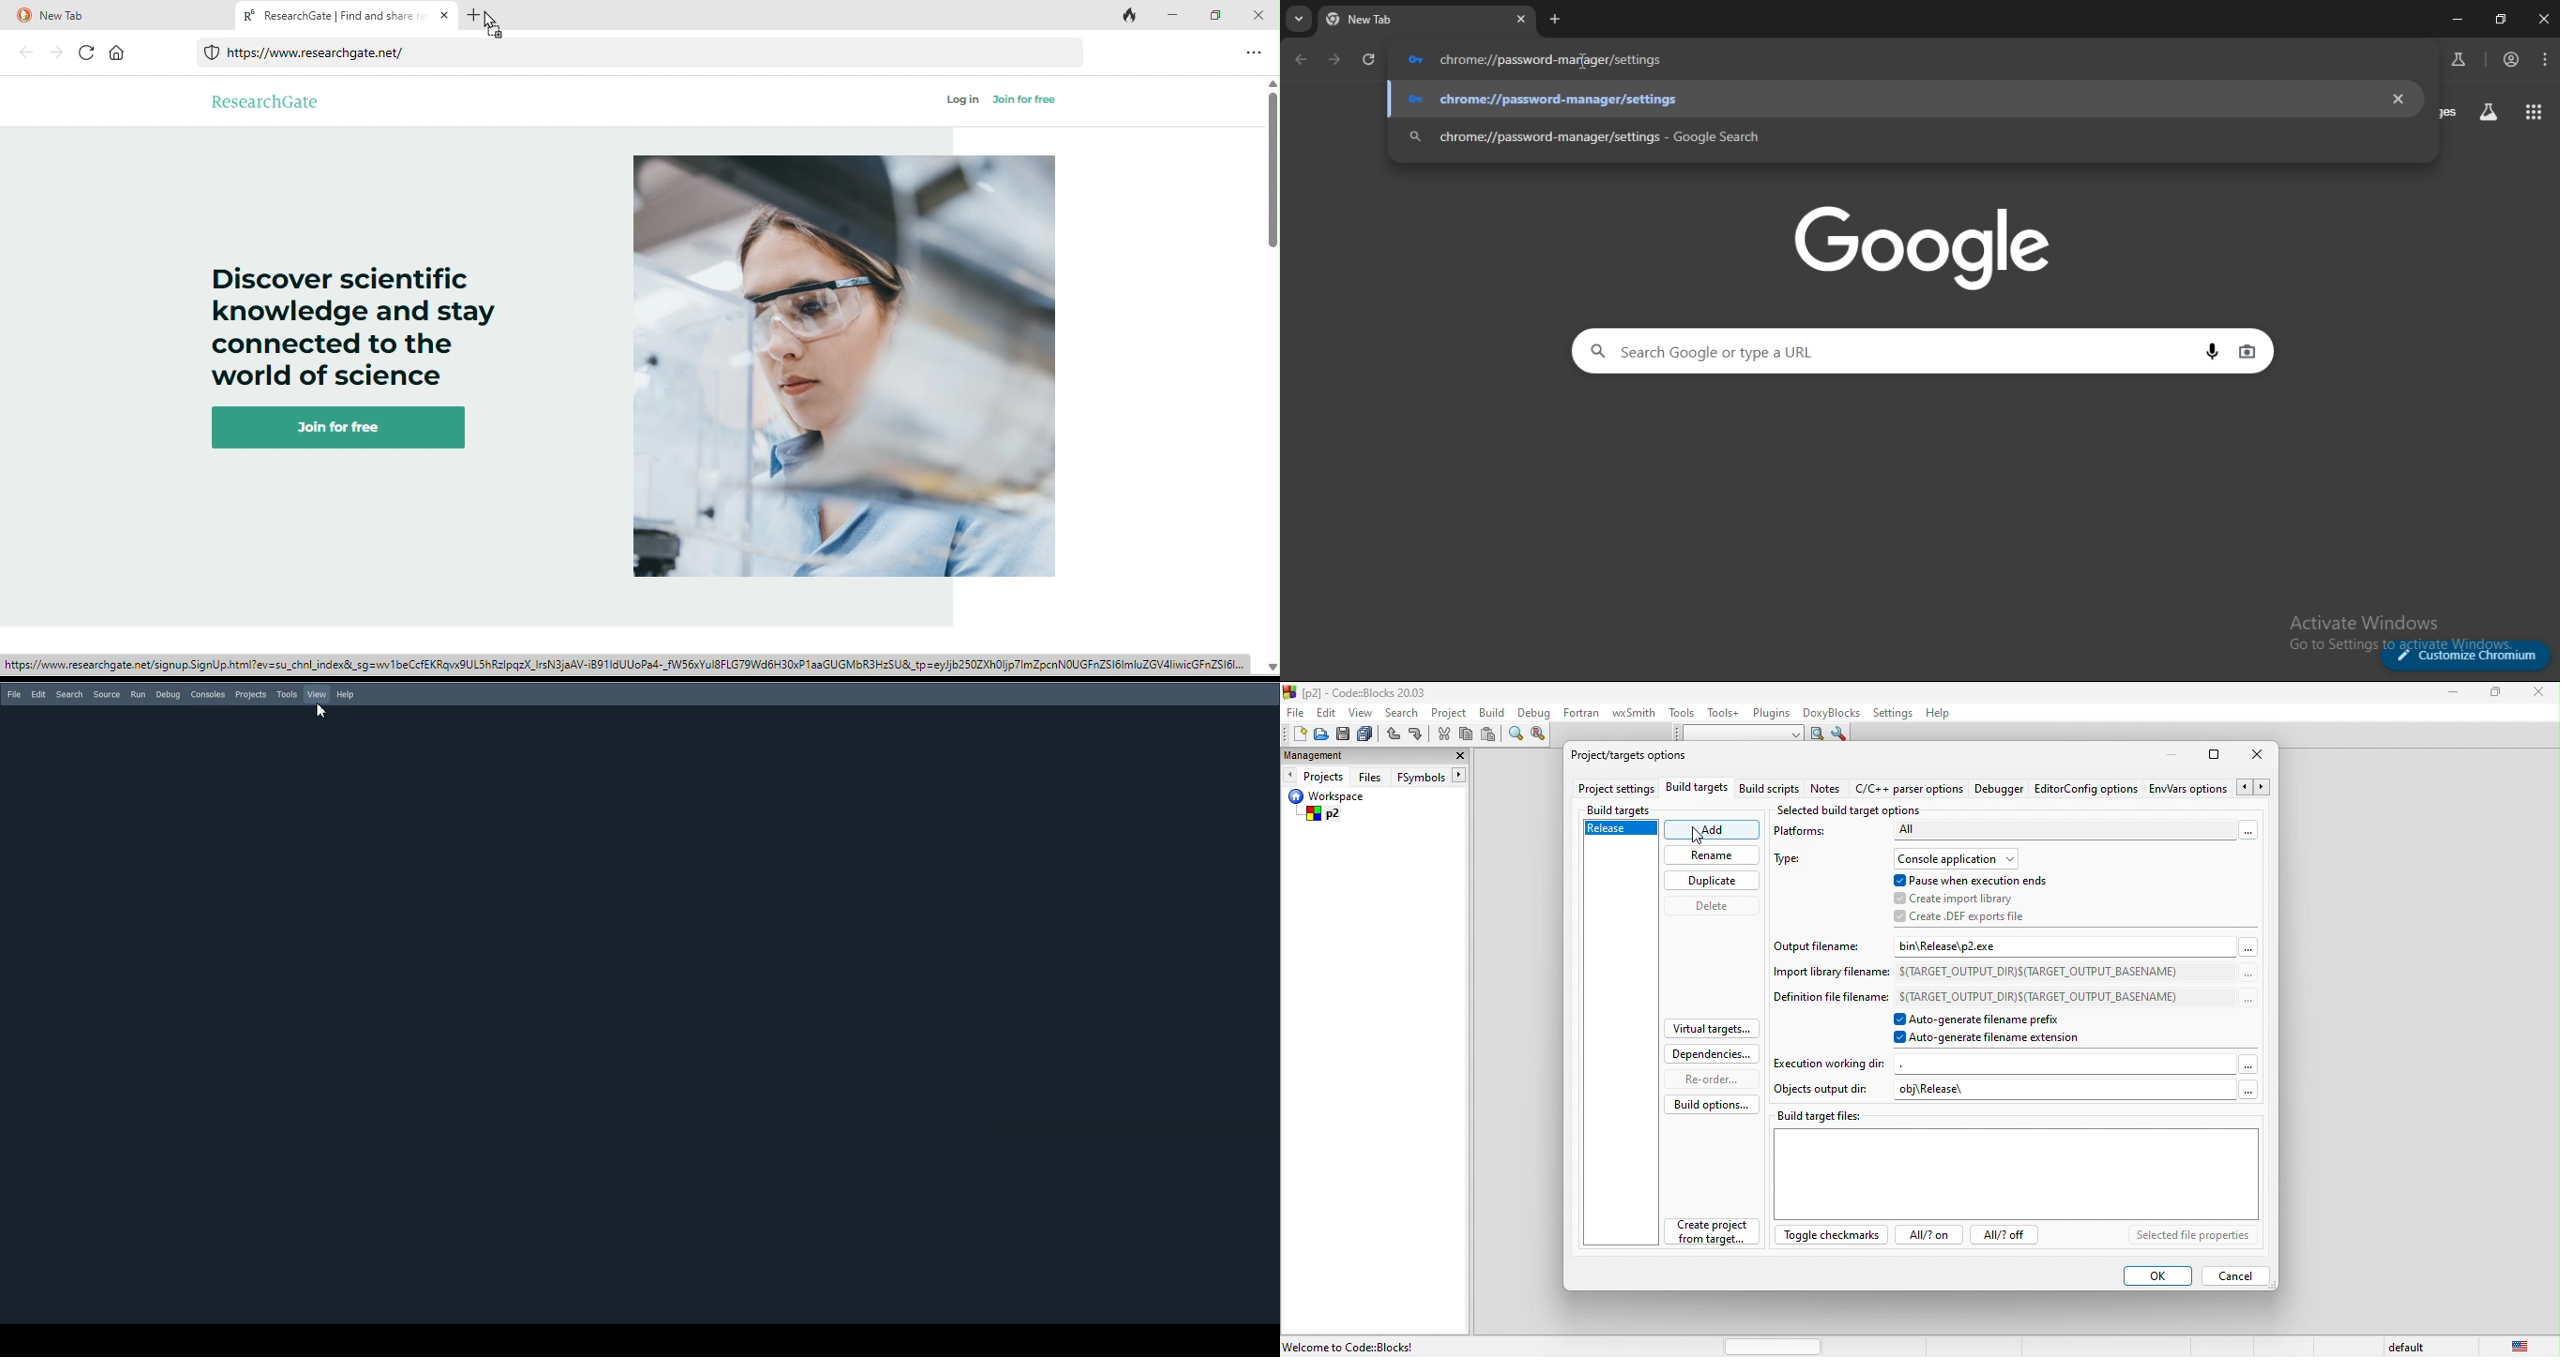  What do you see at coordinates (106, 695) in the screenshot?
I see `Source` at bounding box center [106, 695].